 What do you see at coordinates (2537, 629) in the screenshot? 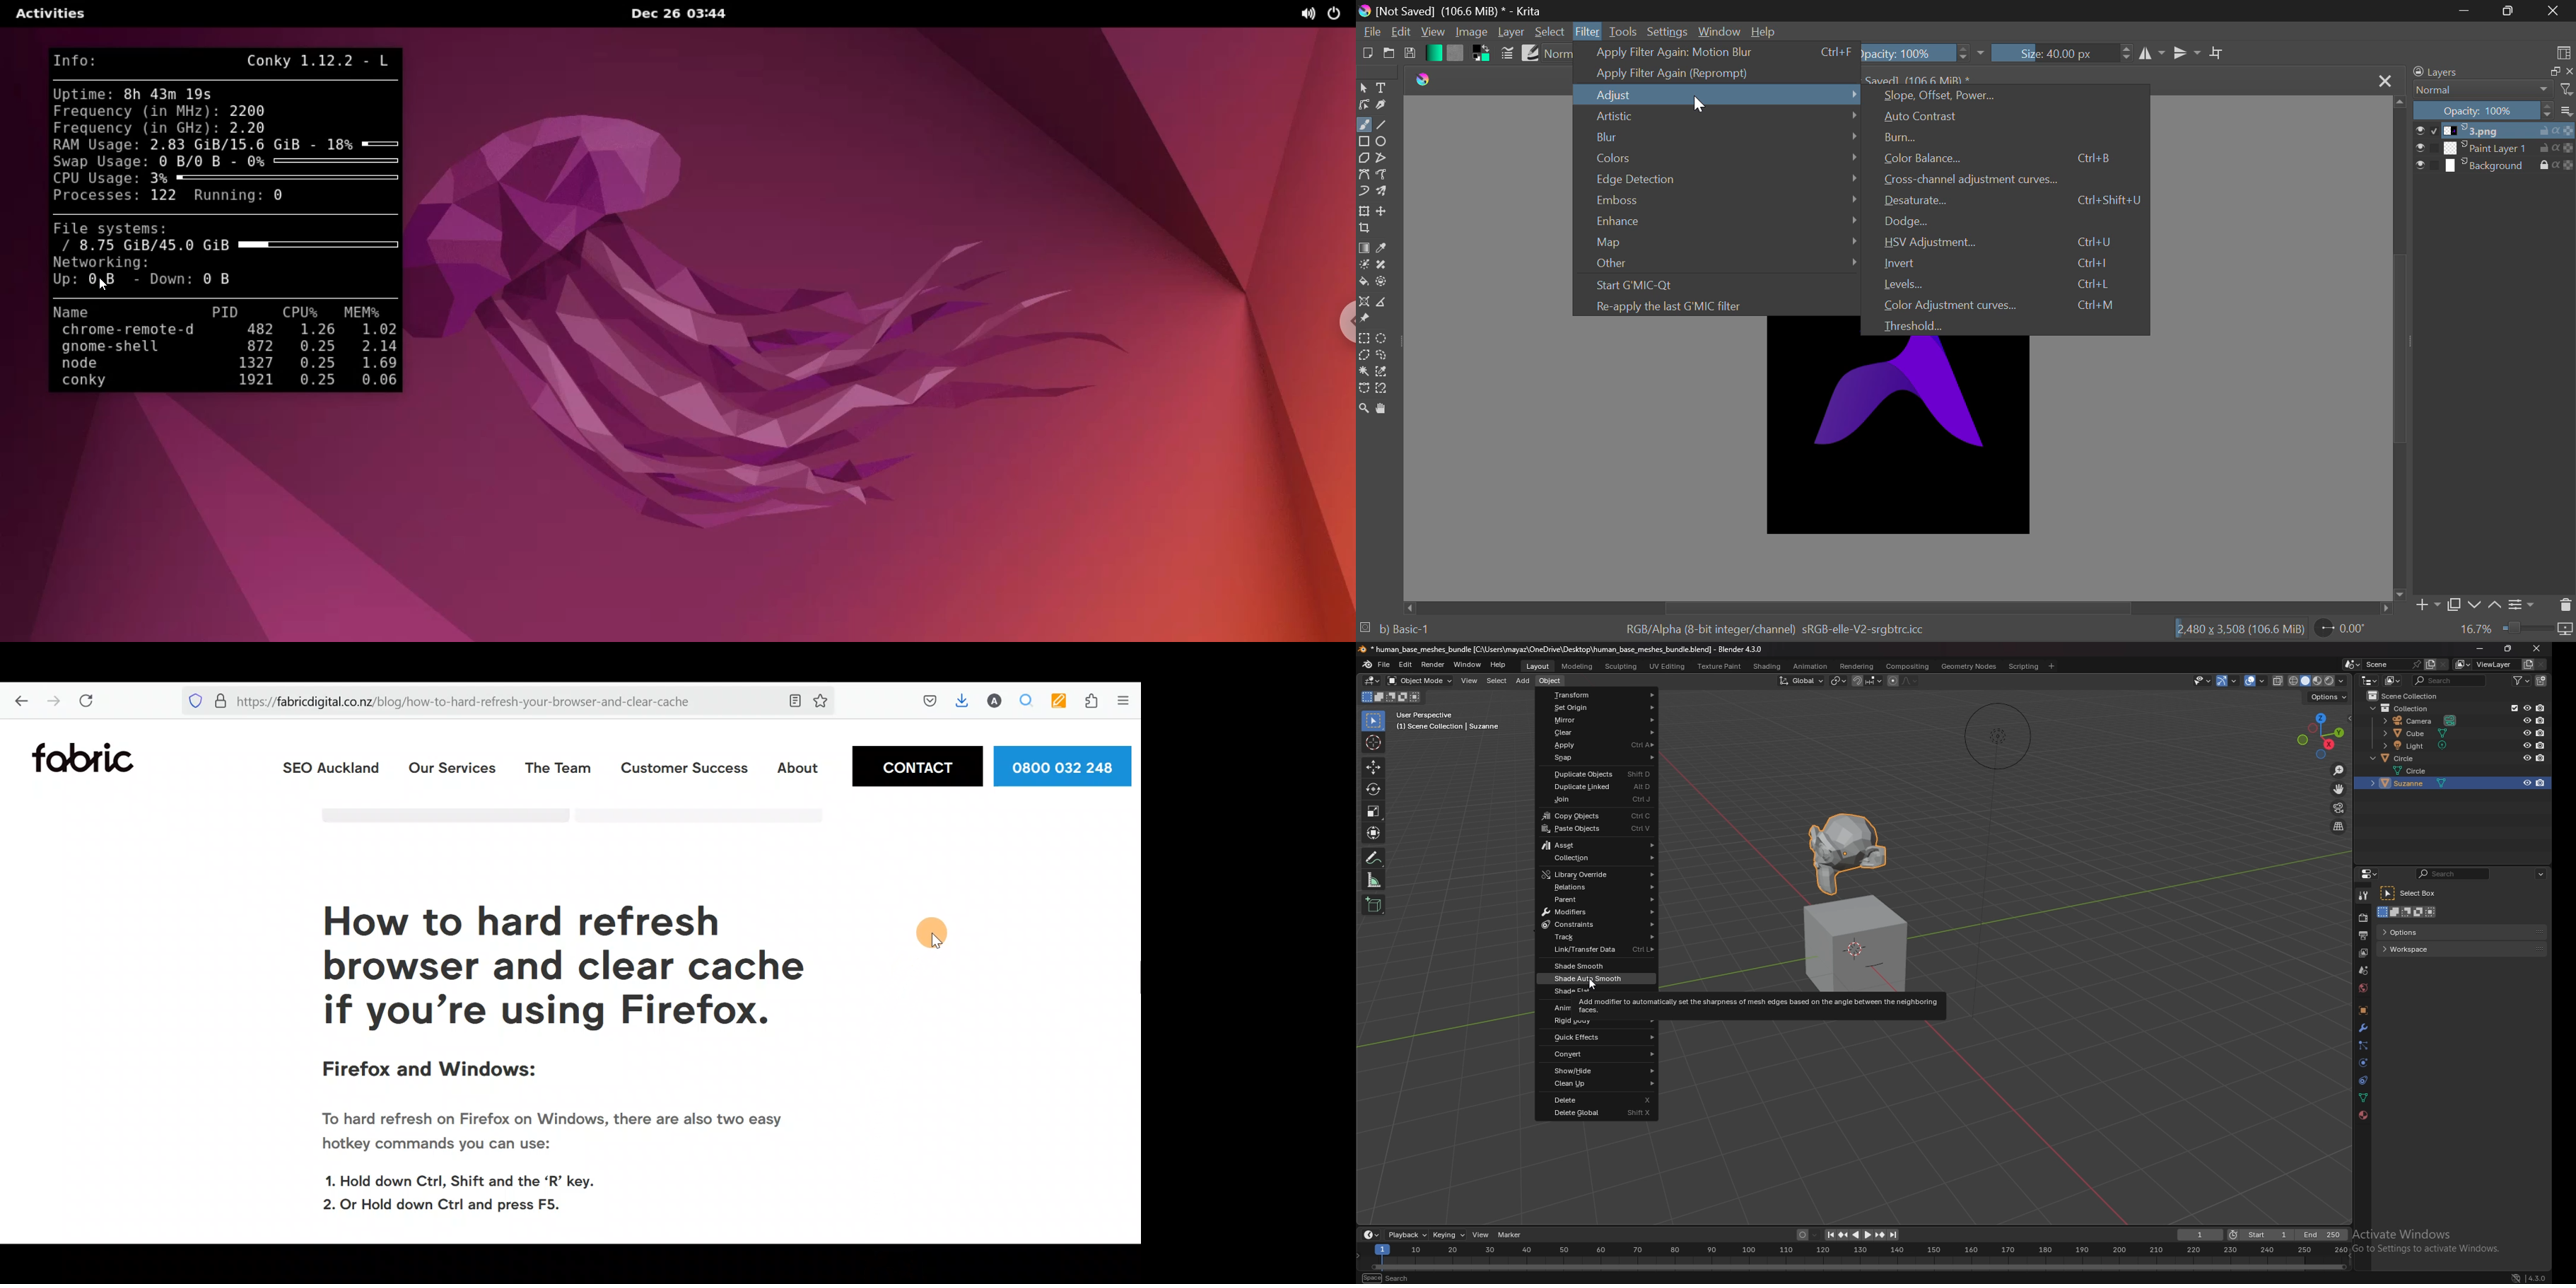
I see `duration` at bounding box center [2537, 629].